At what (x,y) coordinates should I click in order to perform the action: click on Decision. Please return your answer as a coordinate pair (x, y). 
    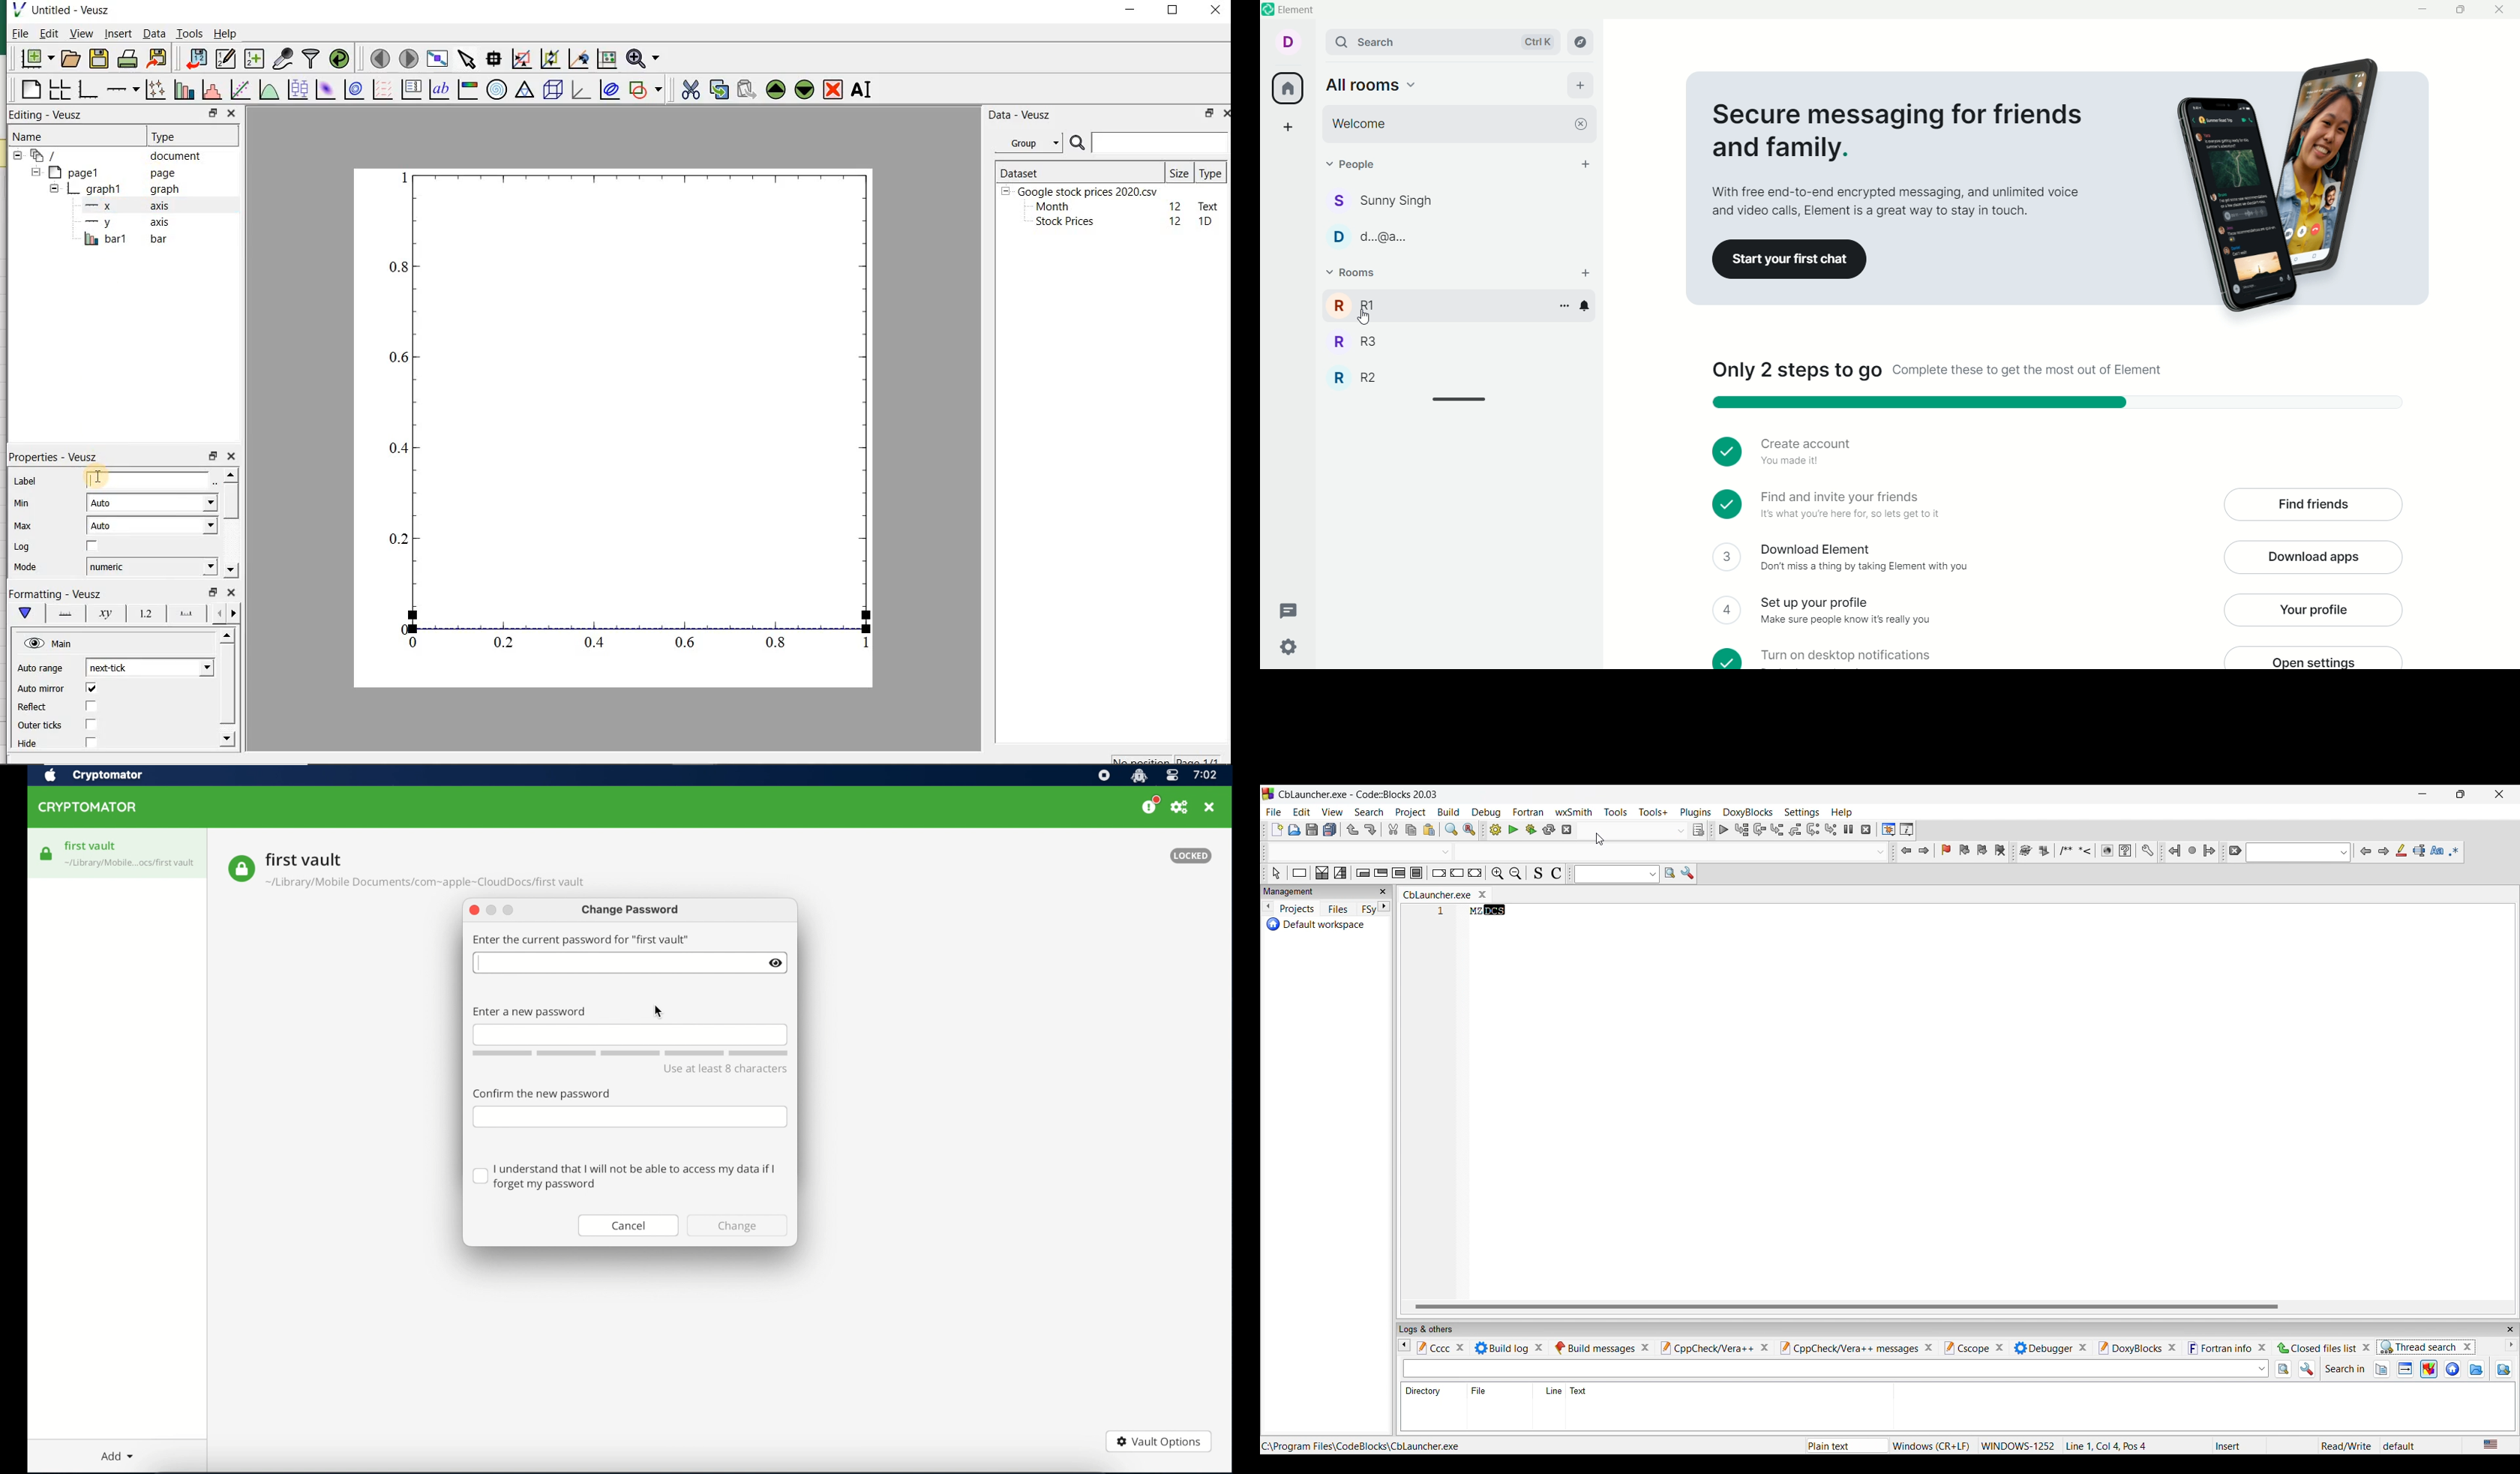
    Looking at the image, I should click on (1322, 873).